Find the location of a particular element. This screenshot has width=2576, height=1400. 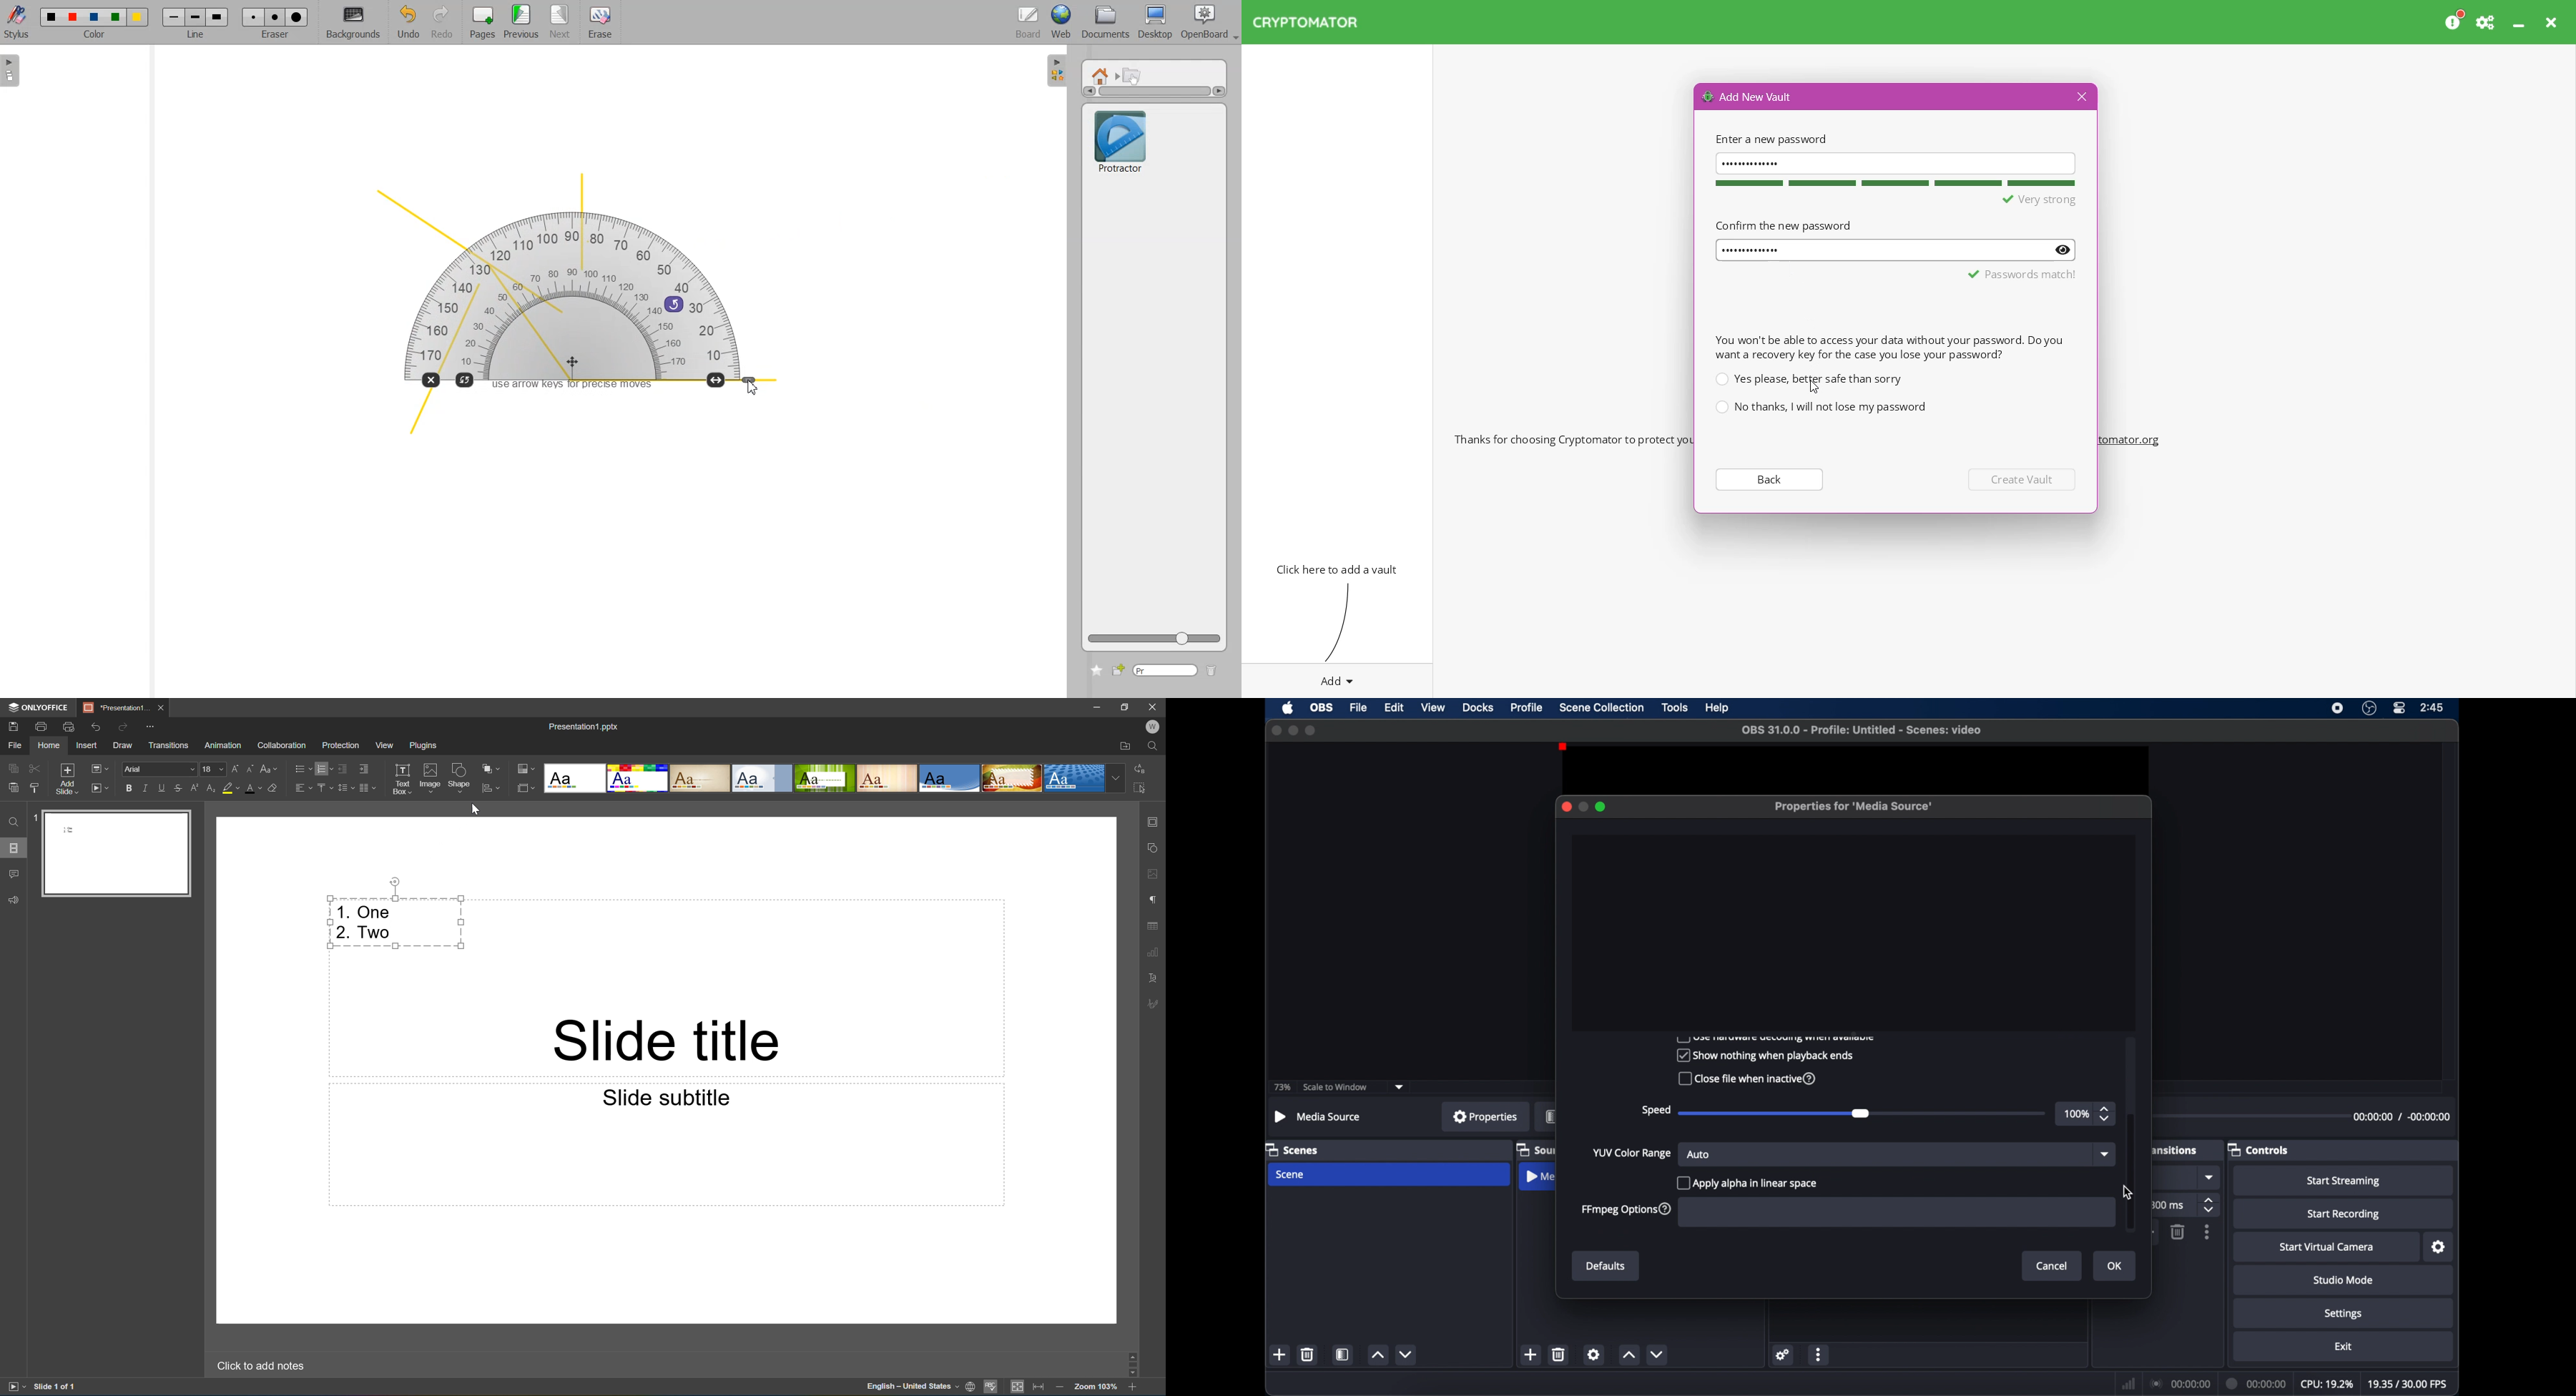

properties for media source is located at coordinates (1855, 807).